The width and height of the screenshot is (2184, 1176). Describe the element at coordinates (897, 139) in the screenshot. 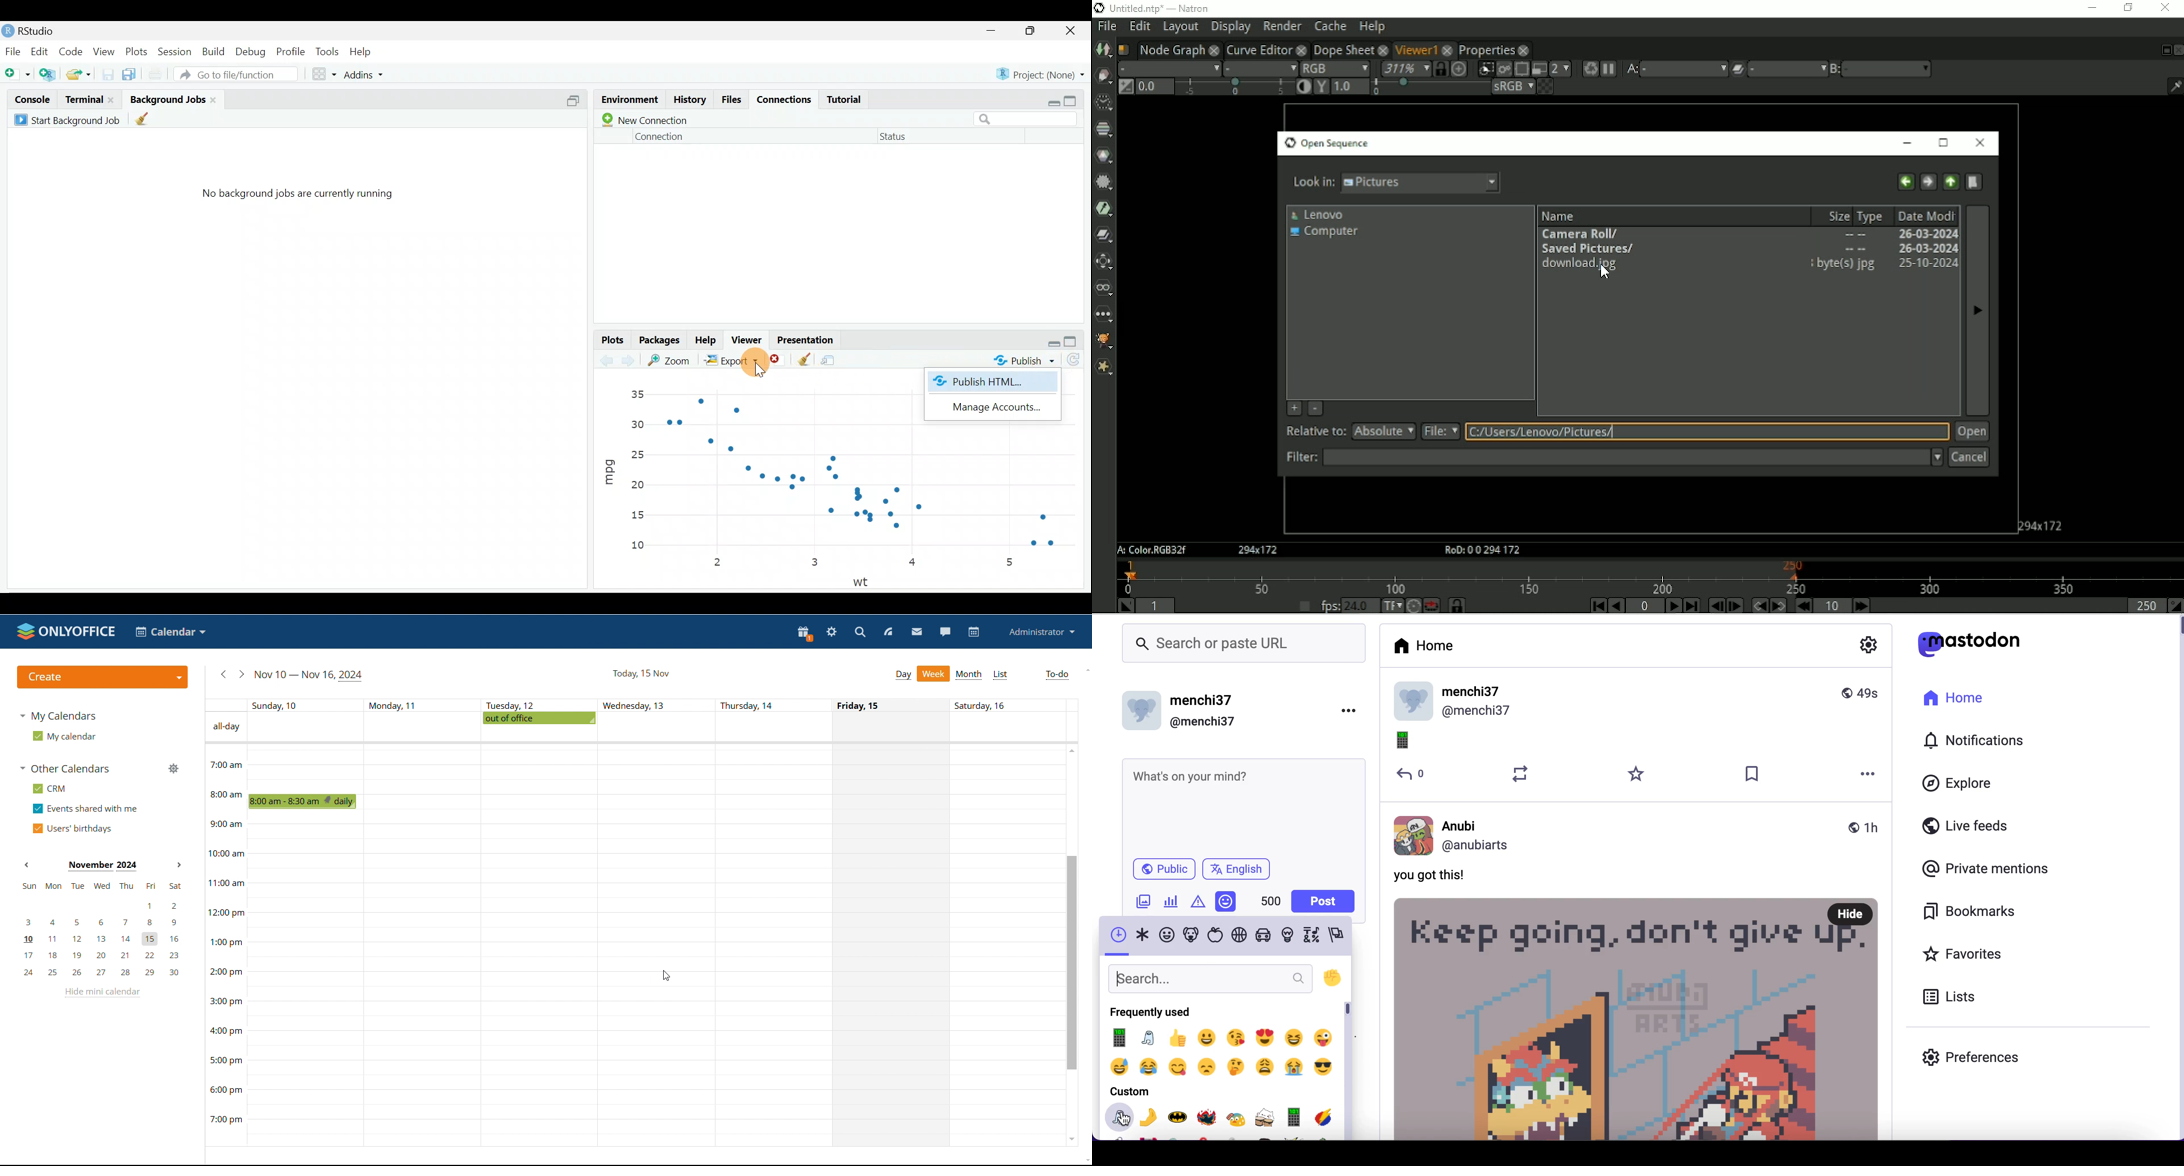

I see `Status` at that location.